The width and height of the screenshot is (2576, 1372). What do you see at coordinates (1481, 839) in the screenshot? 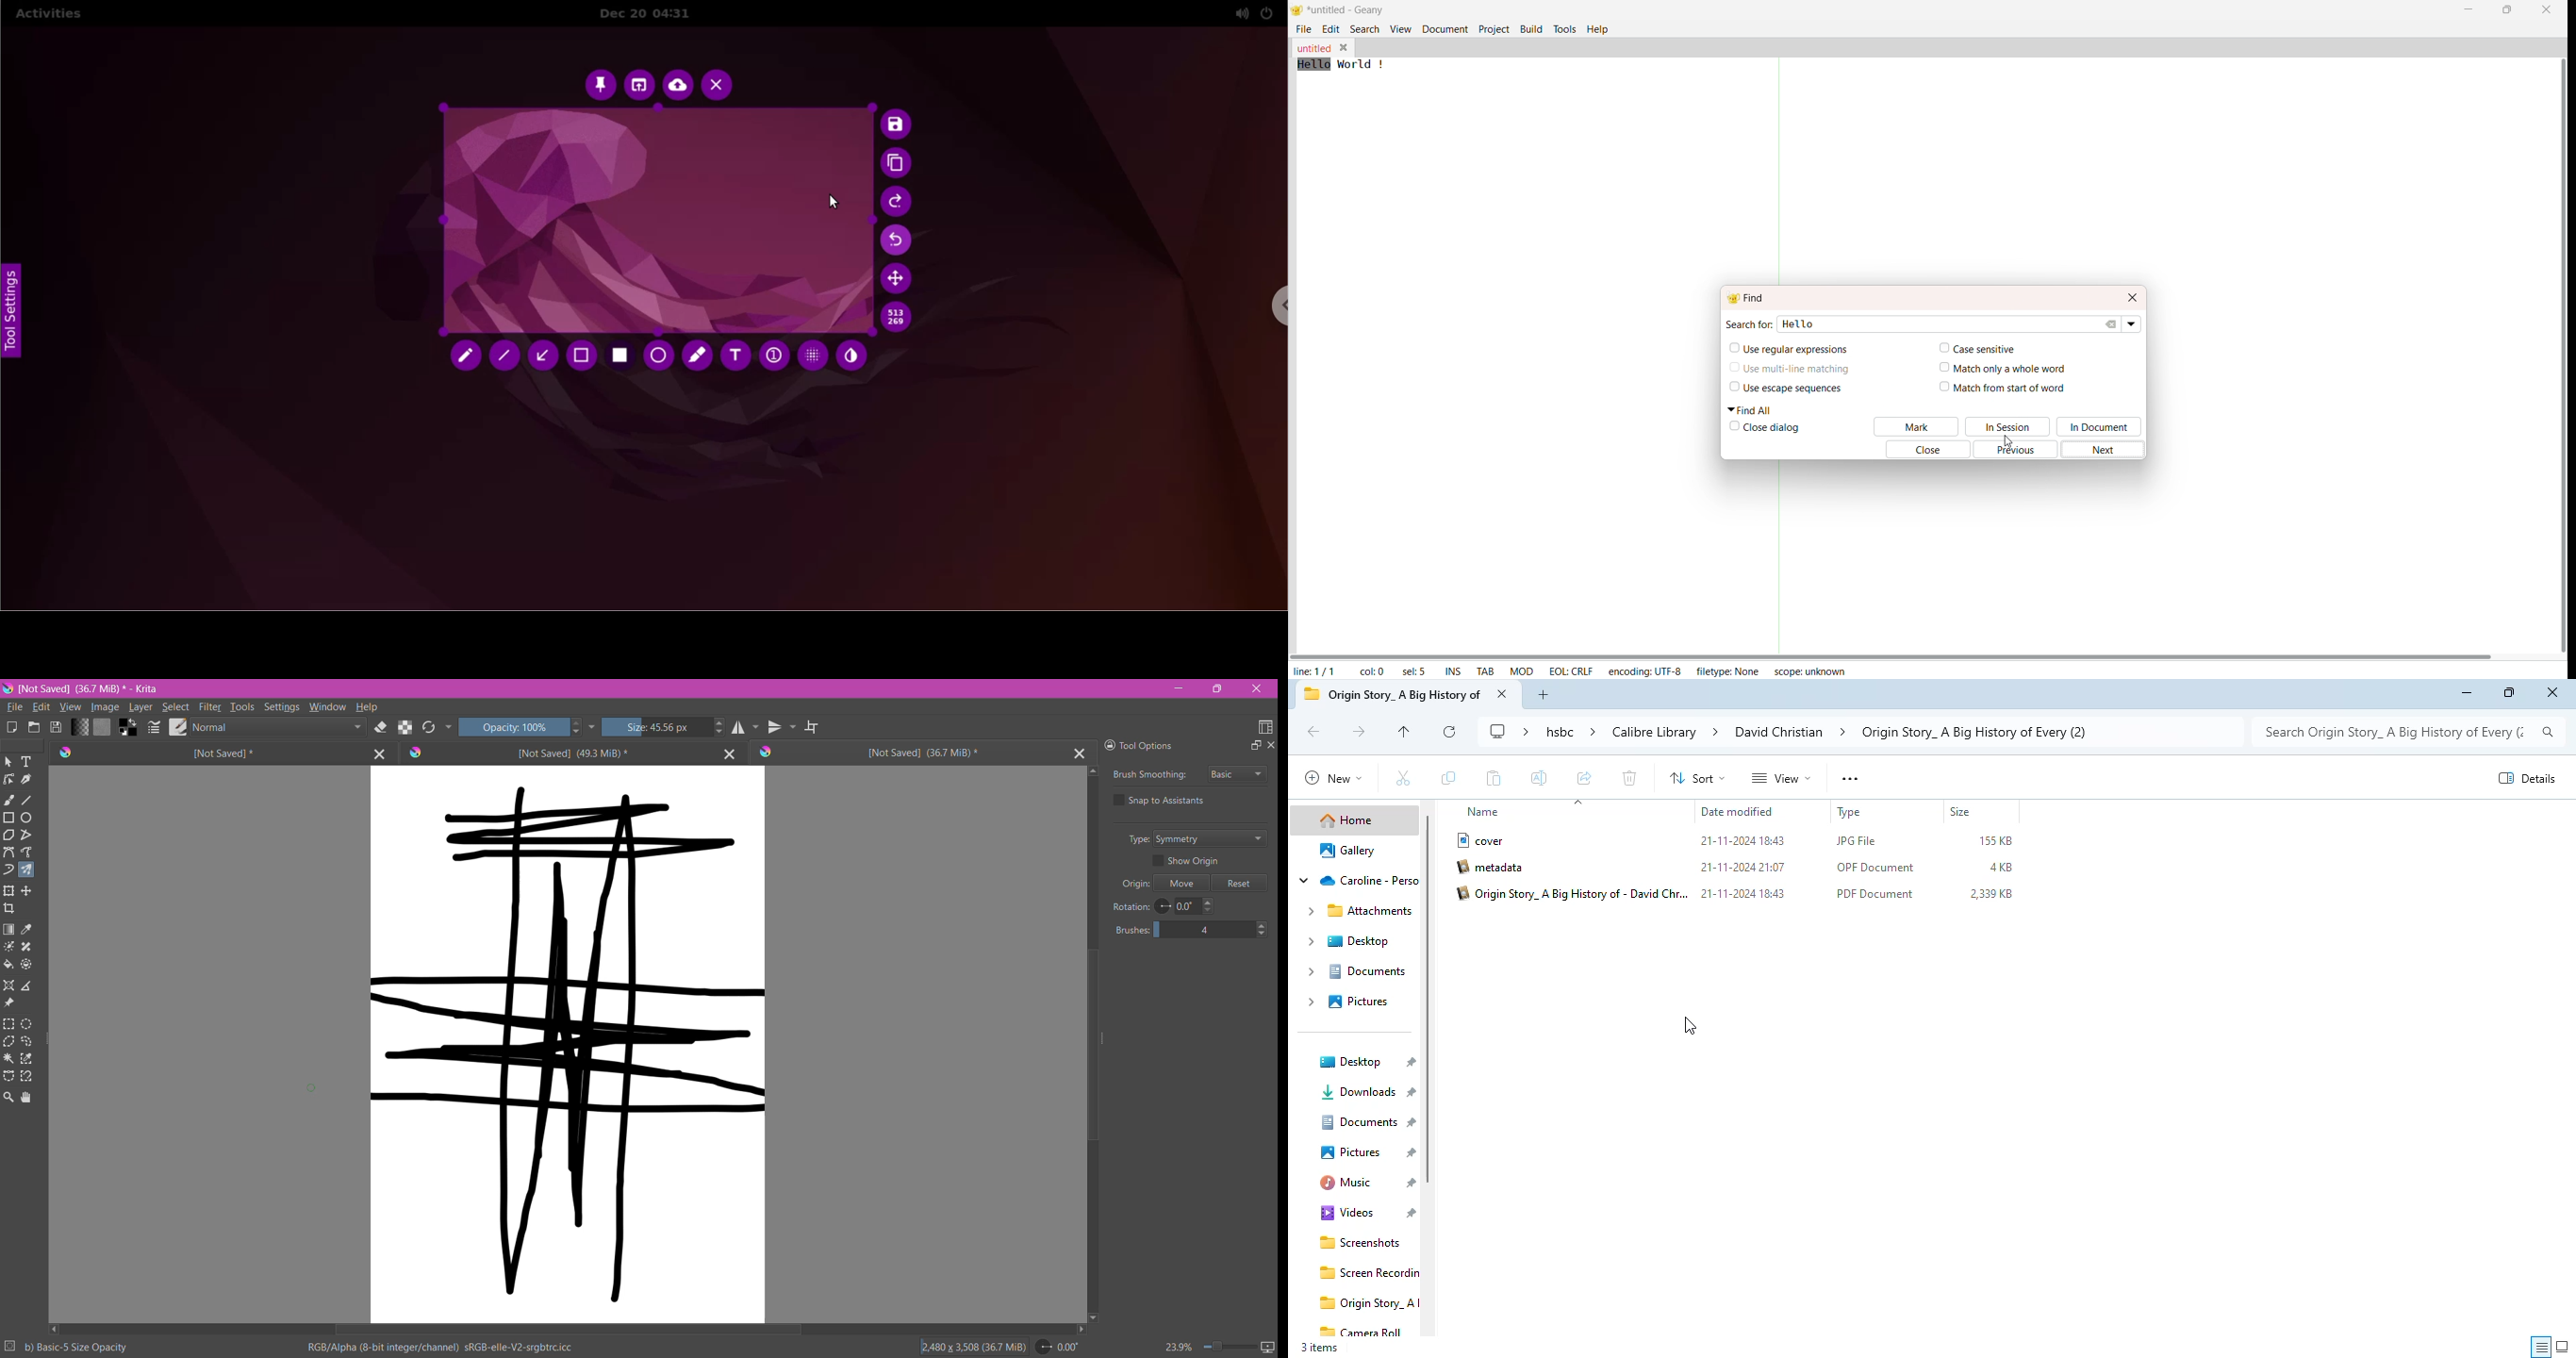
I see `cover` at bounding box center [1481, 839].